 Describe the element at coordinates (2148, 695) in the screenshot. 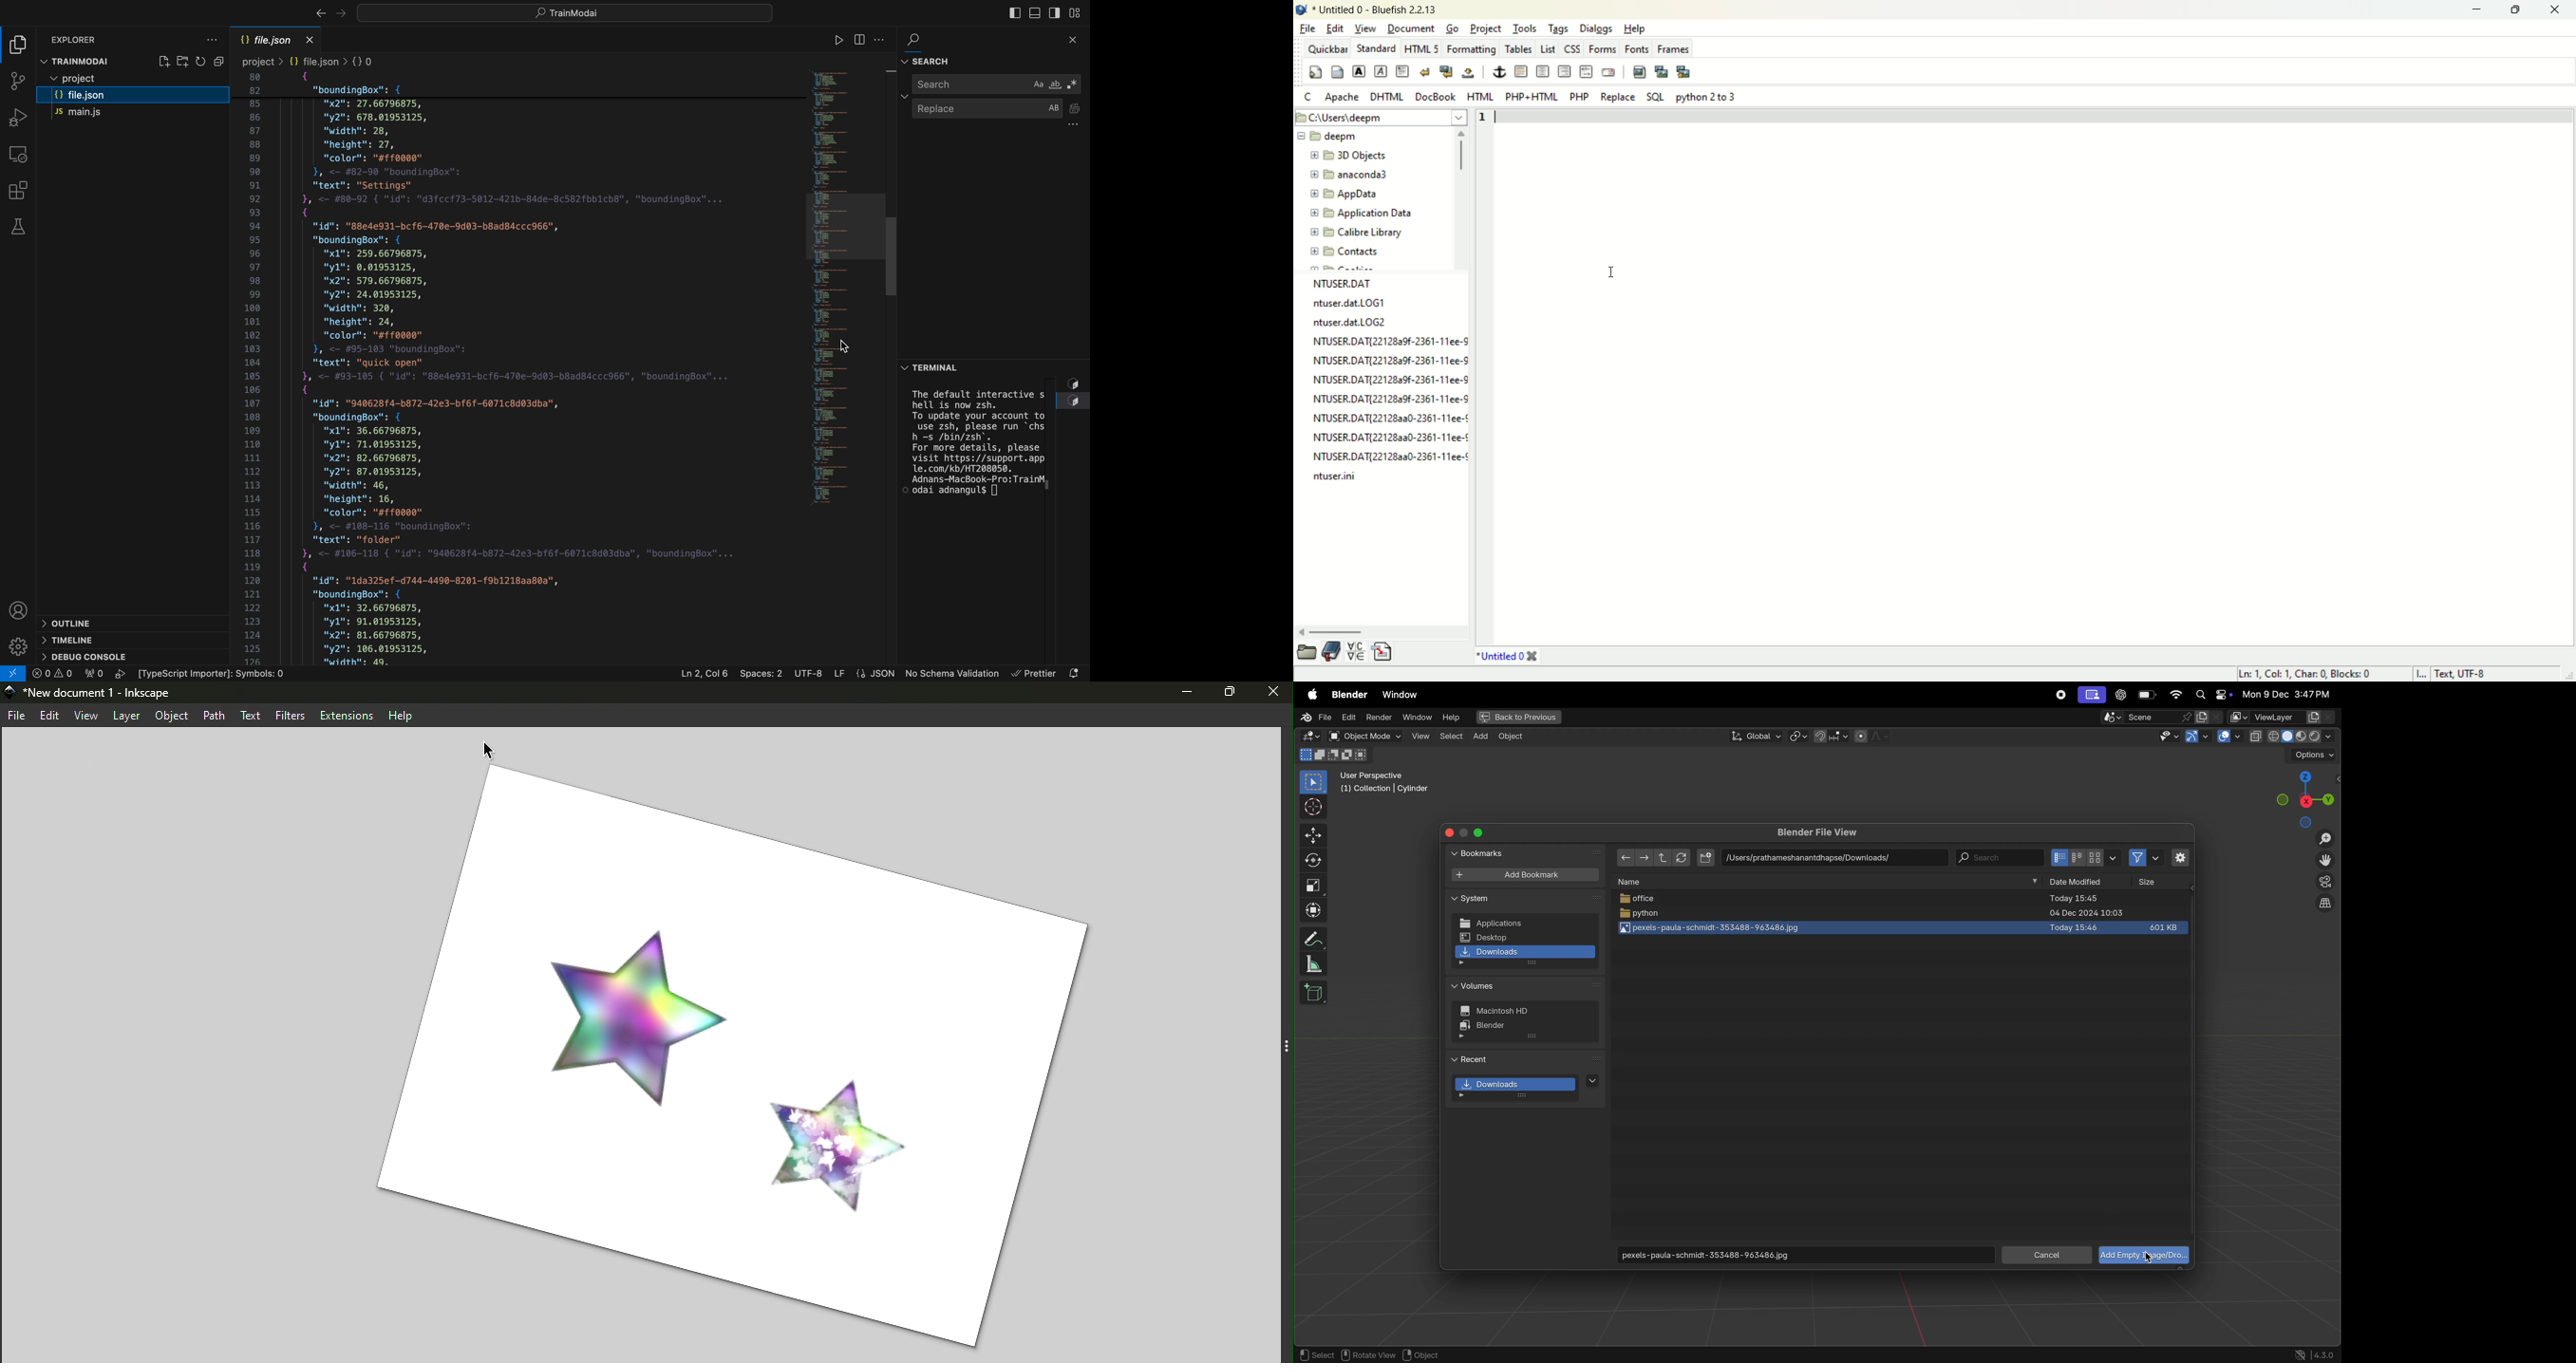

I see `battery` at that location.